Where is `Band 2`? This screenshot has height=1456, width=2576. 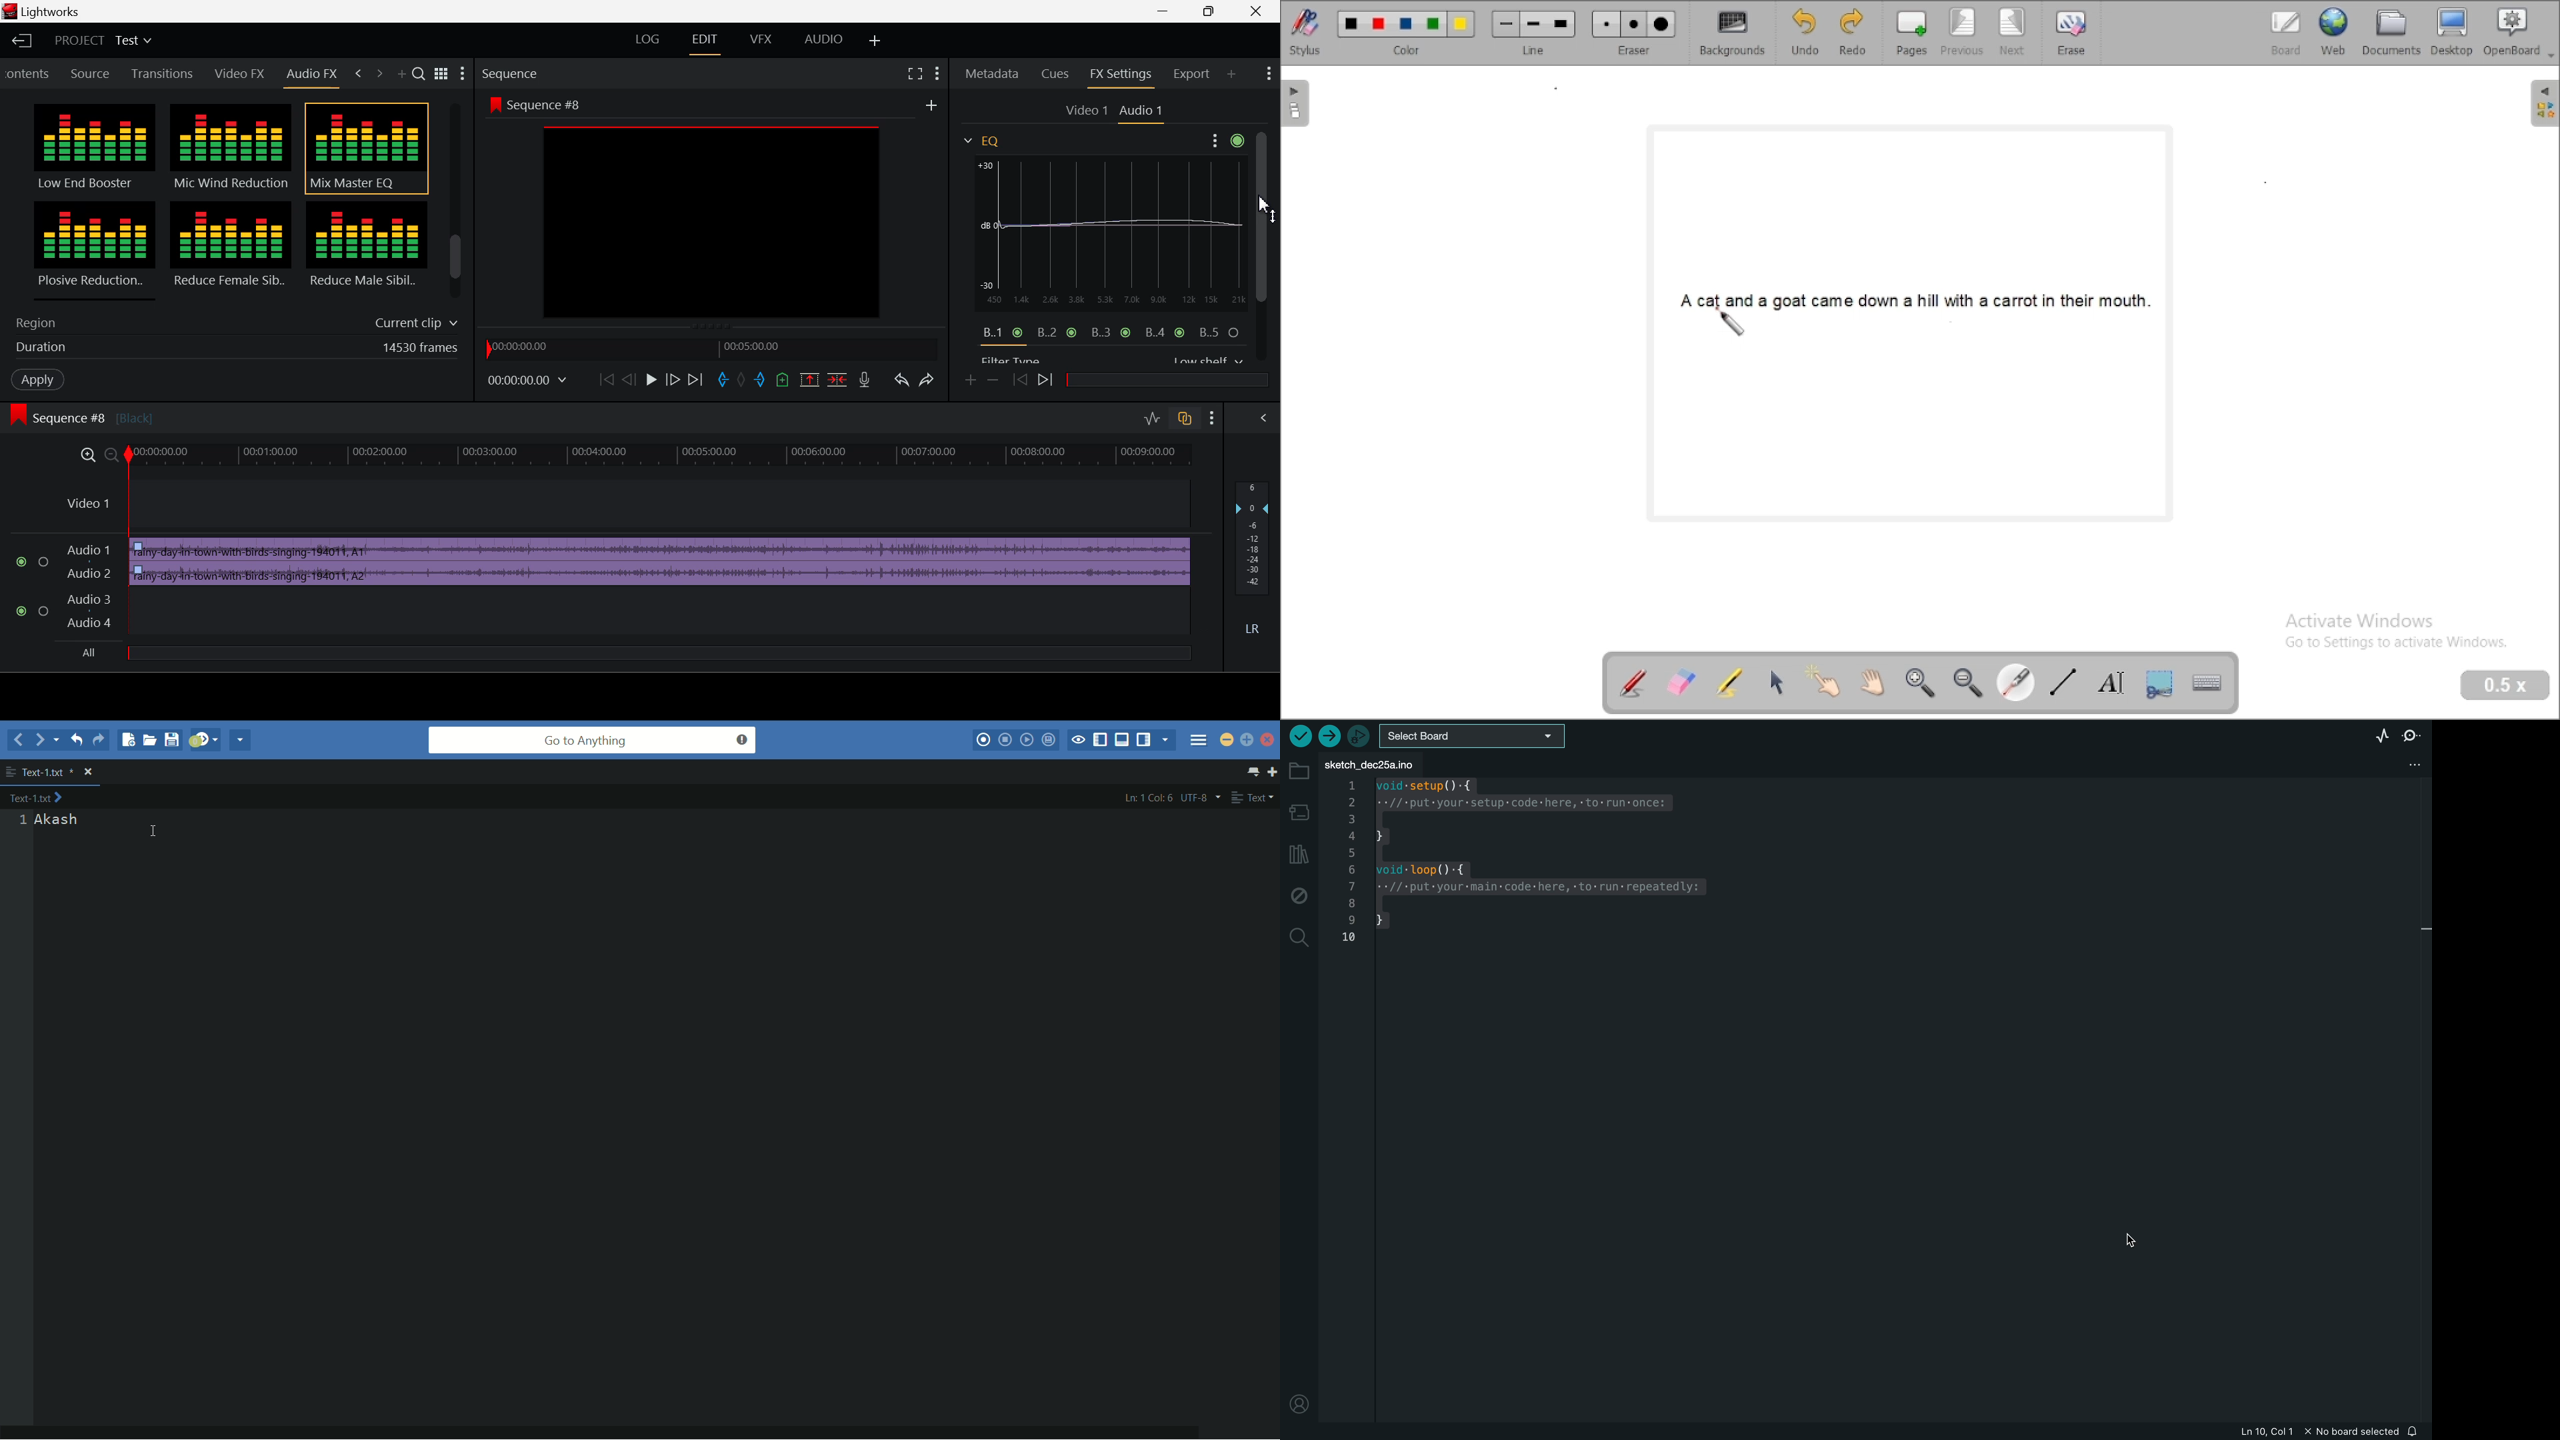
Band 2 is located at coordinates (1057, 333).